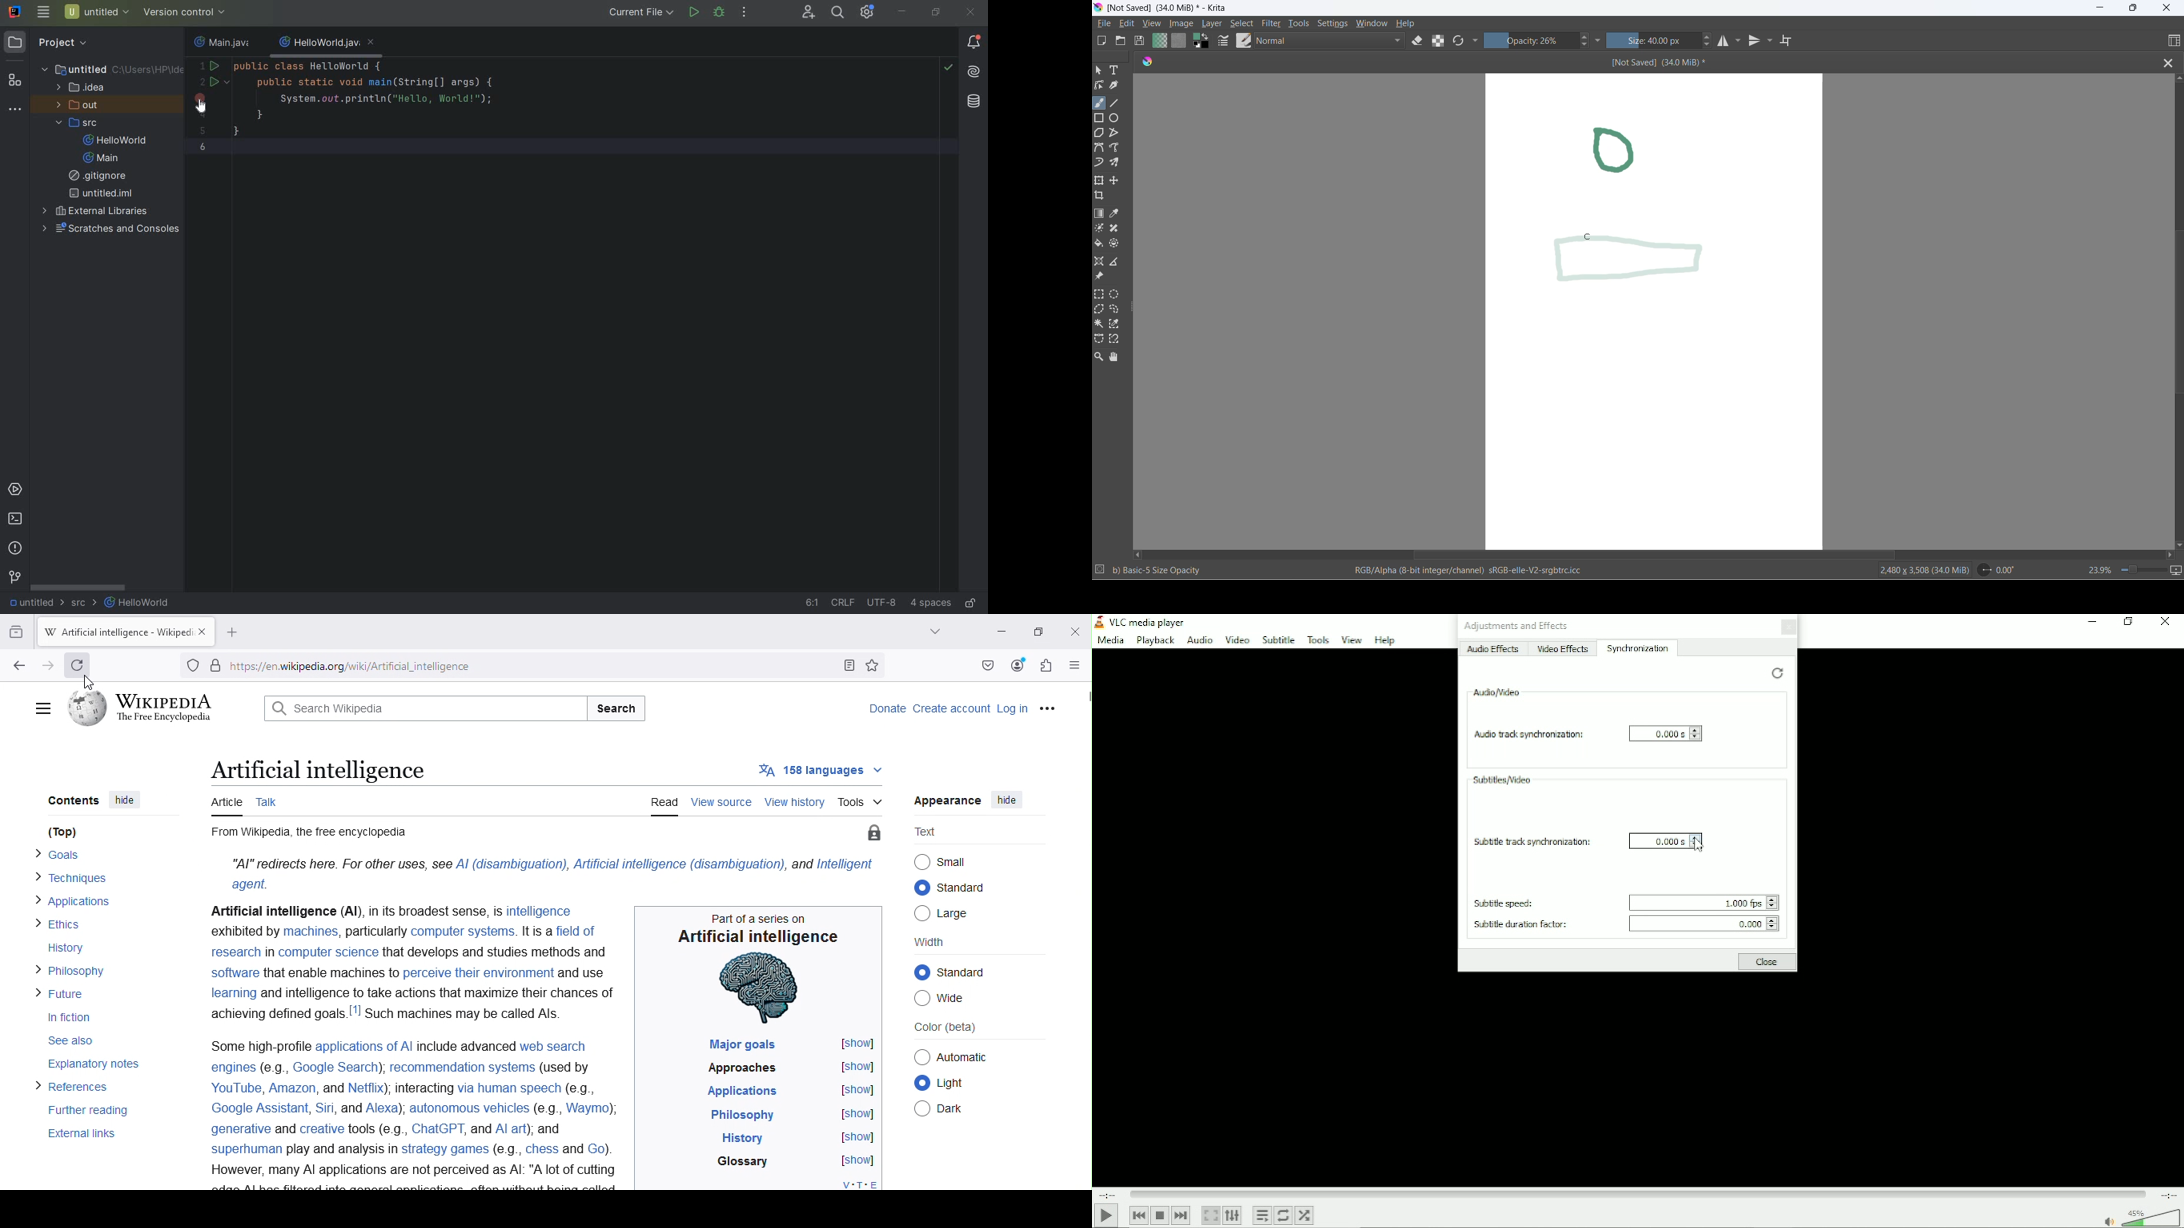 This screenshot has width=2184, height=1232. I want to click on wrap around mode, so click(1791, 40).